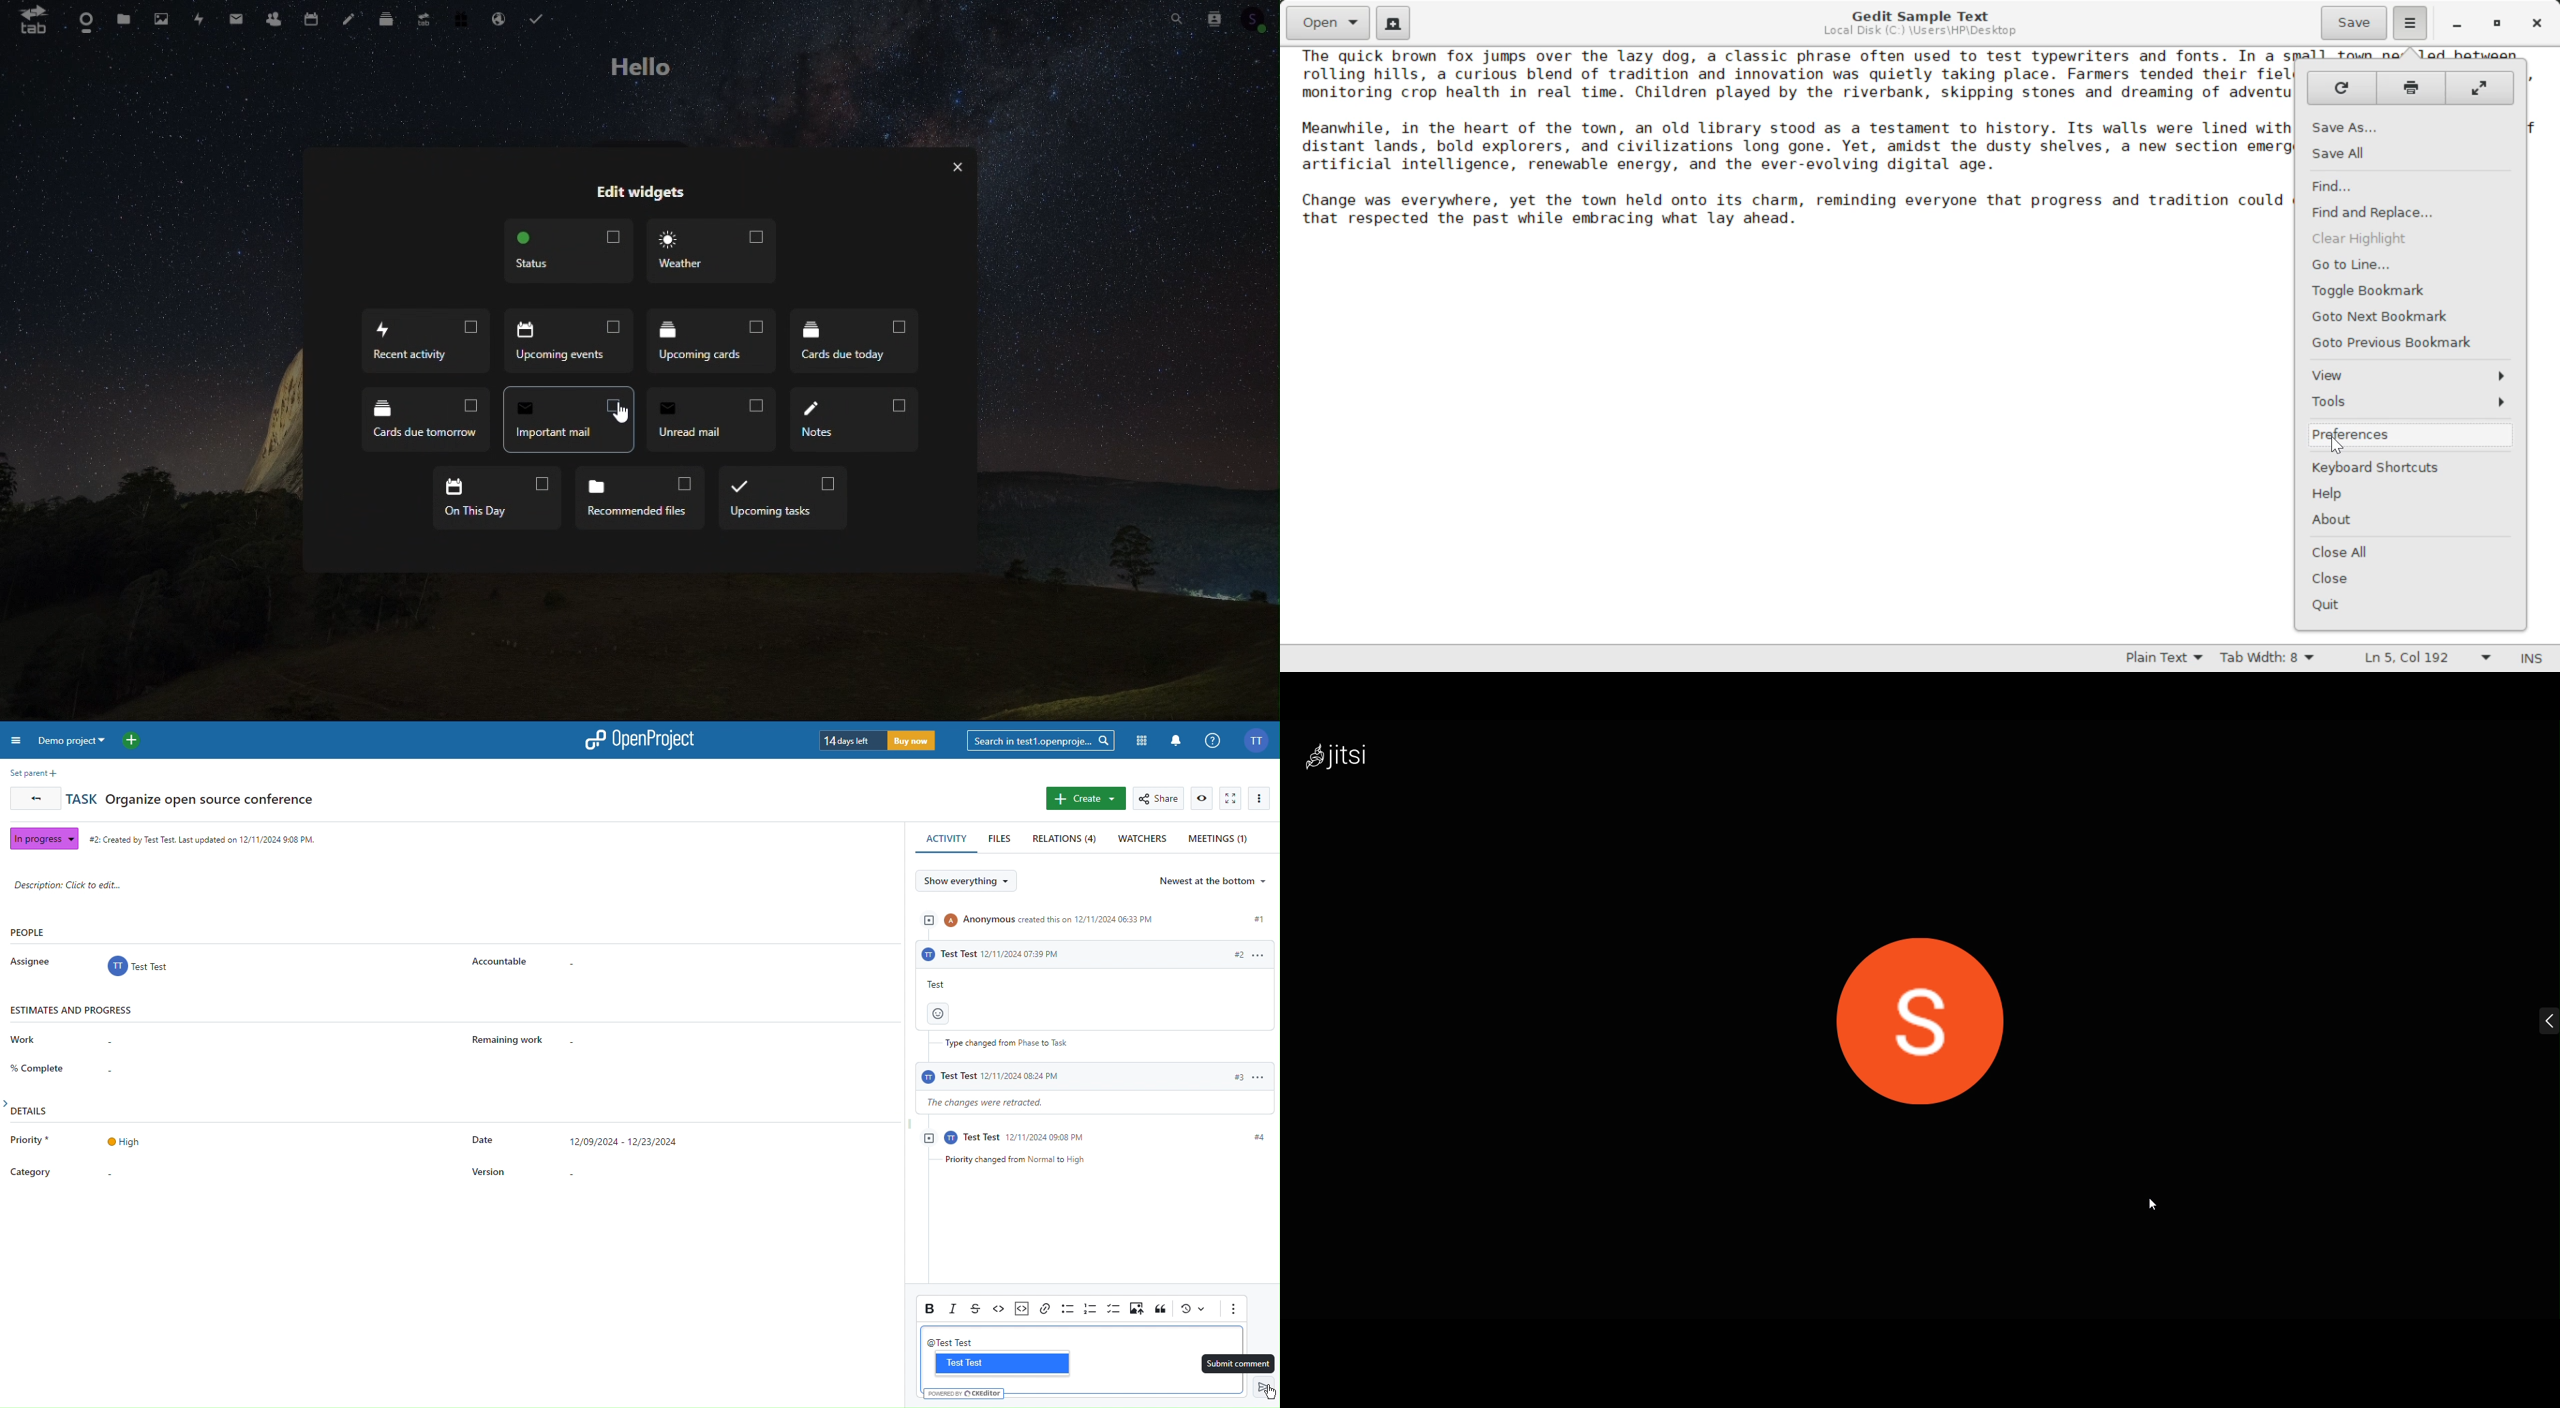  Describe the element at coordinates (2499, 24) in the screenshot. I see `Minimize` at that location.